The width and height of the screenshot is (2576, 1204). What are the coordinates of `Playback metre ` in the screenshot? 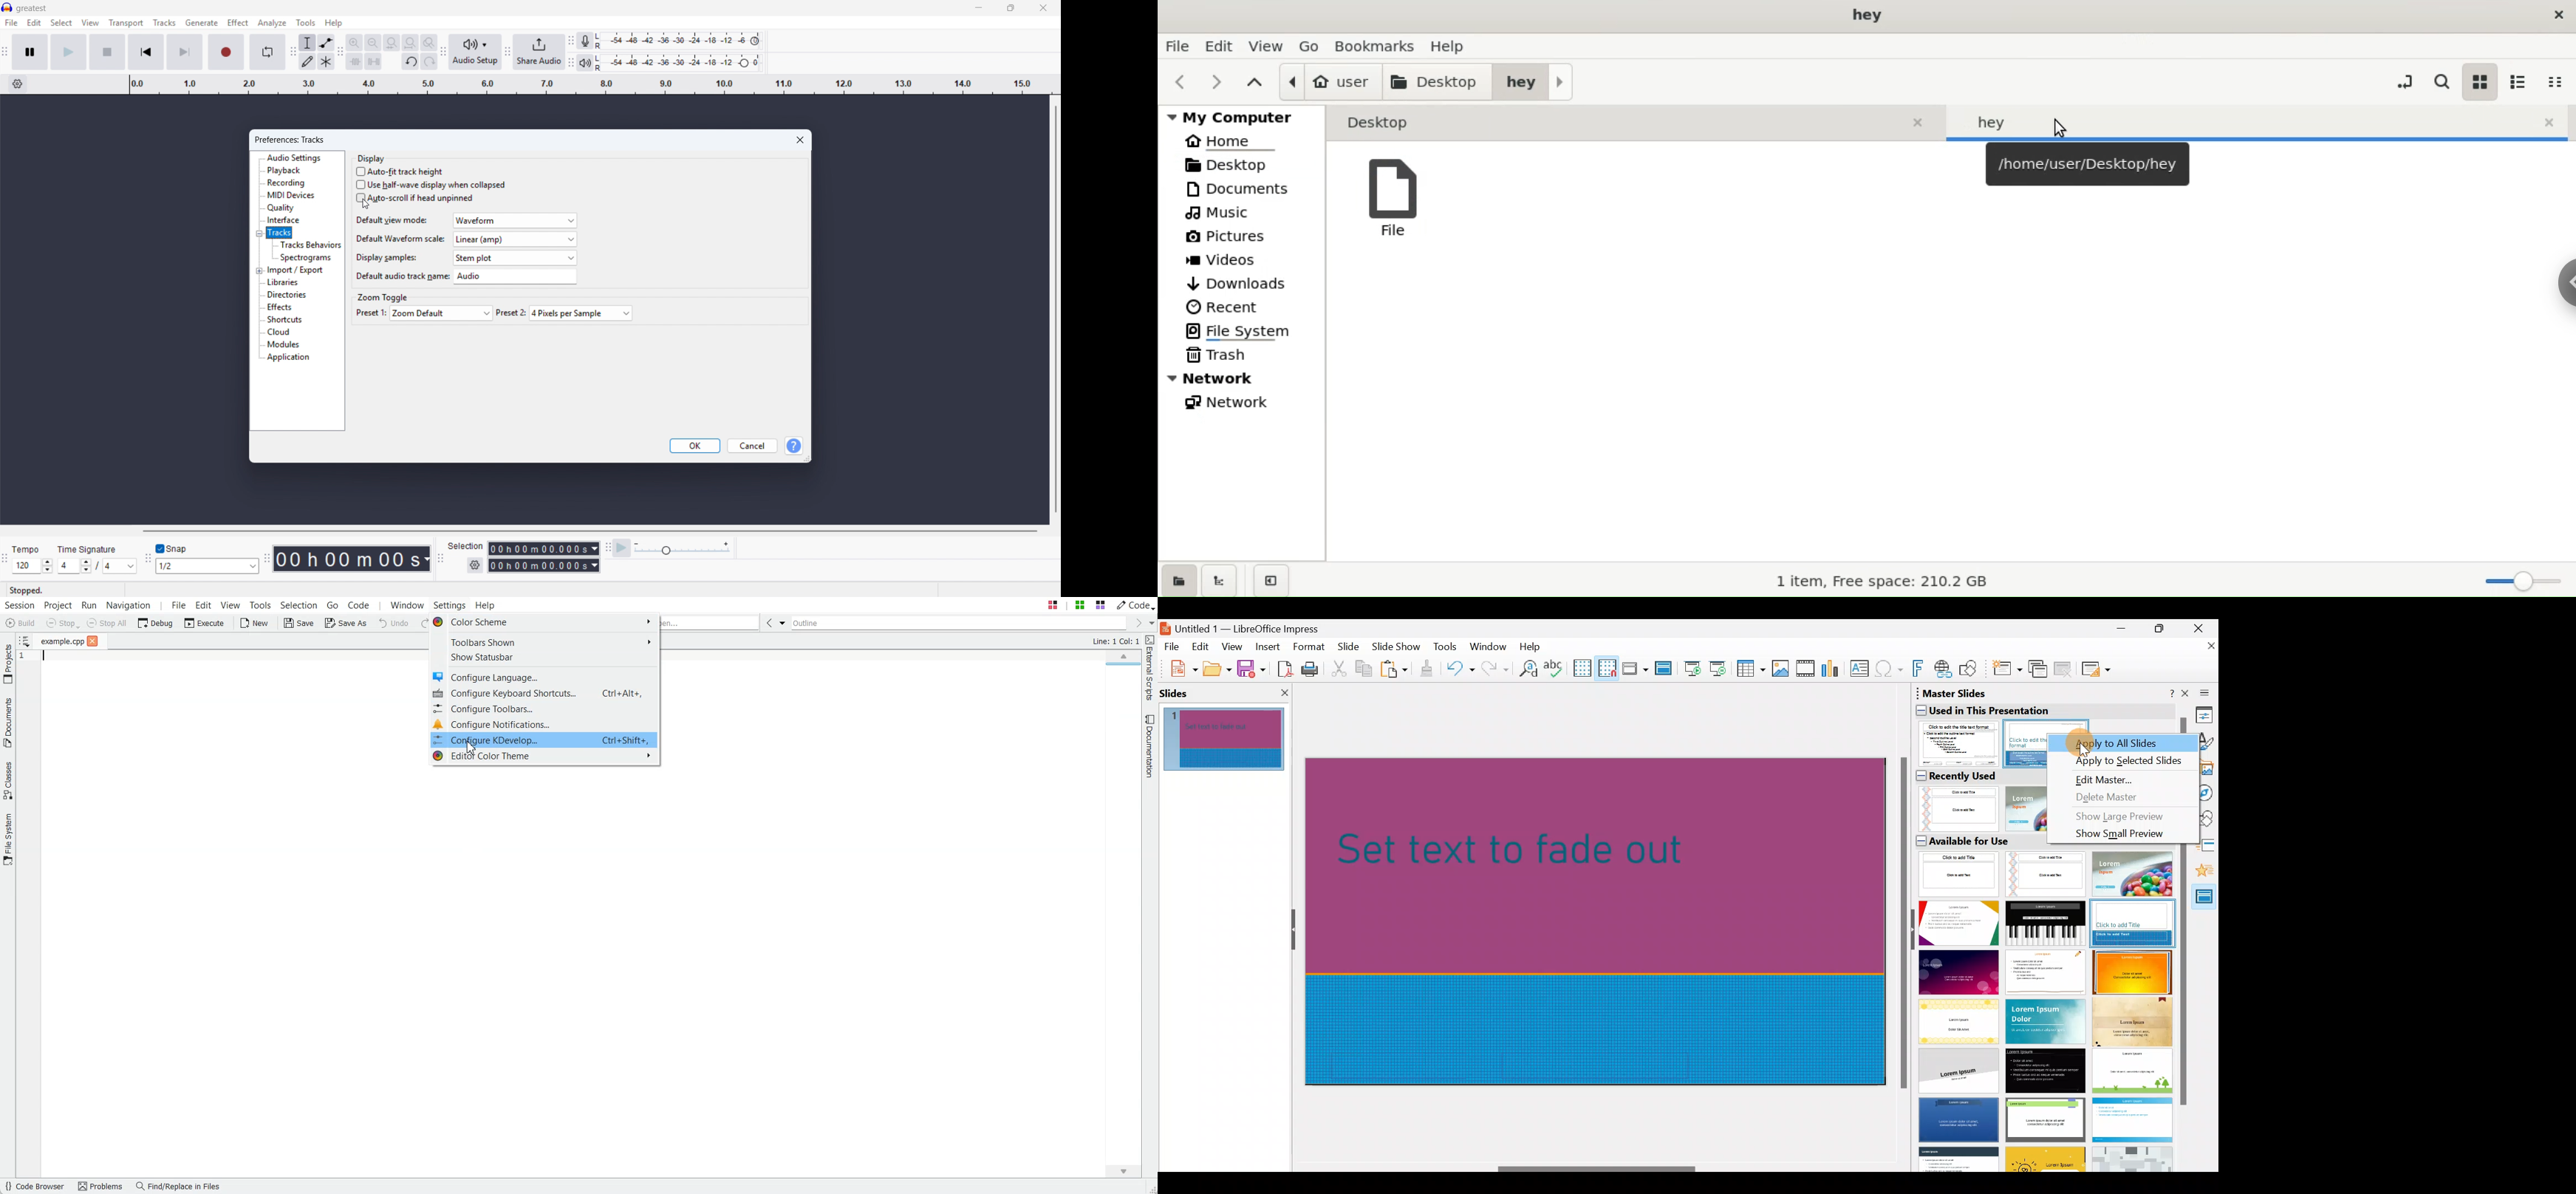 It's located at (585, 63).